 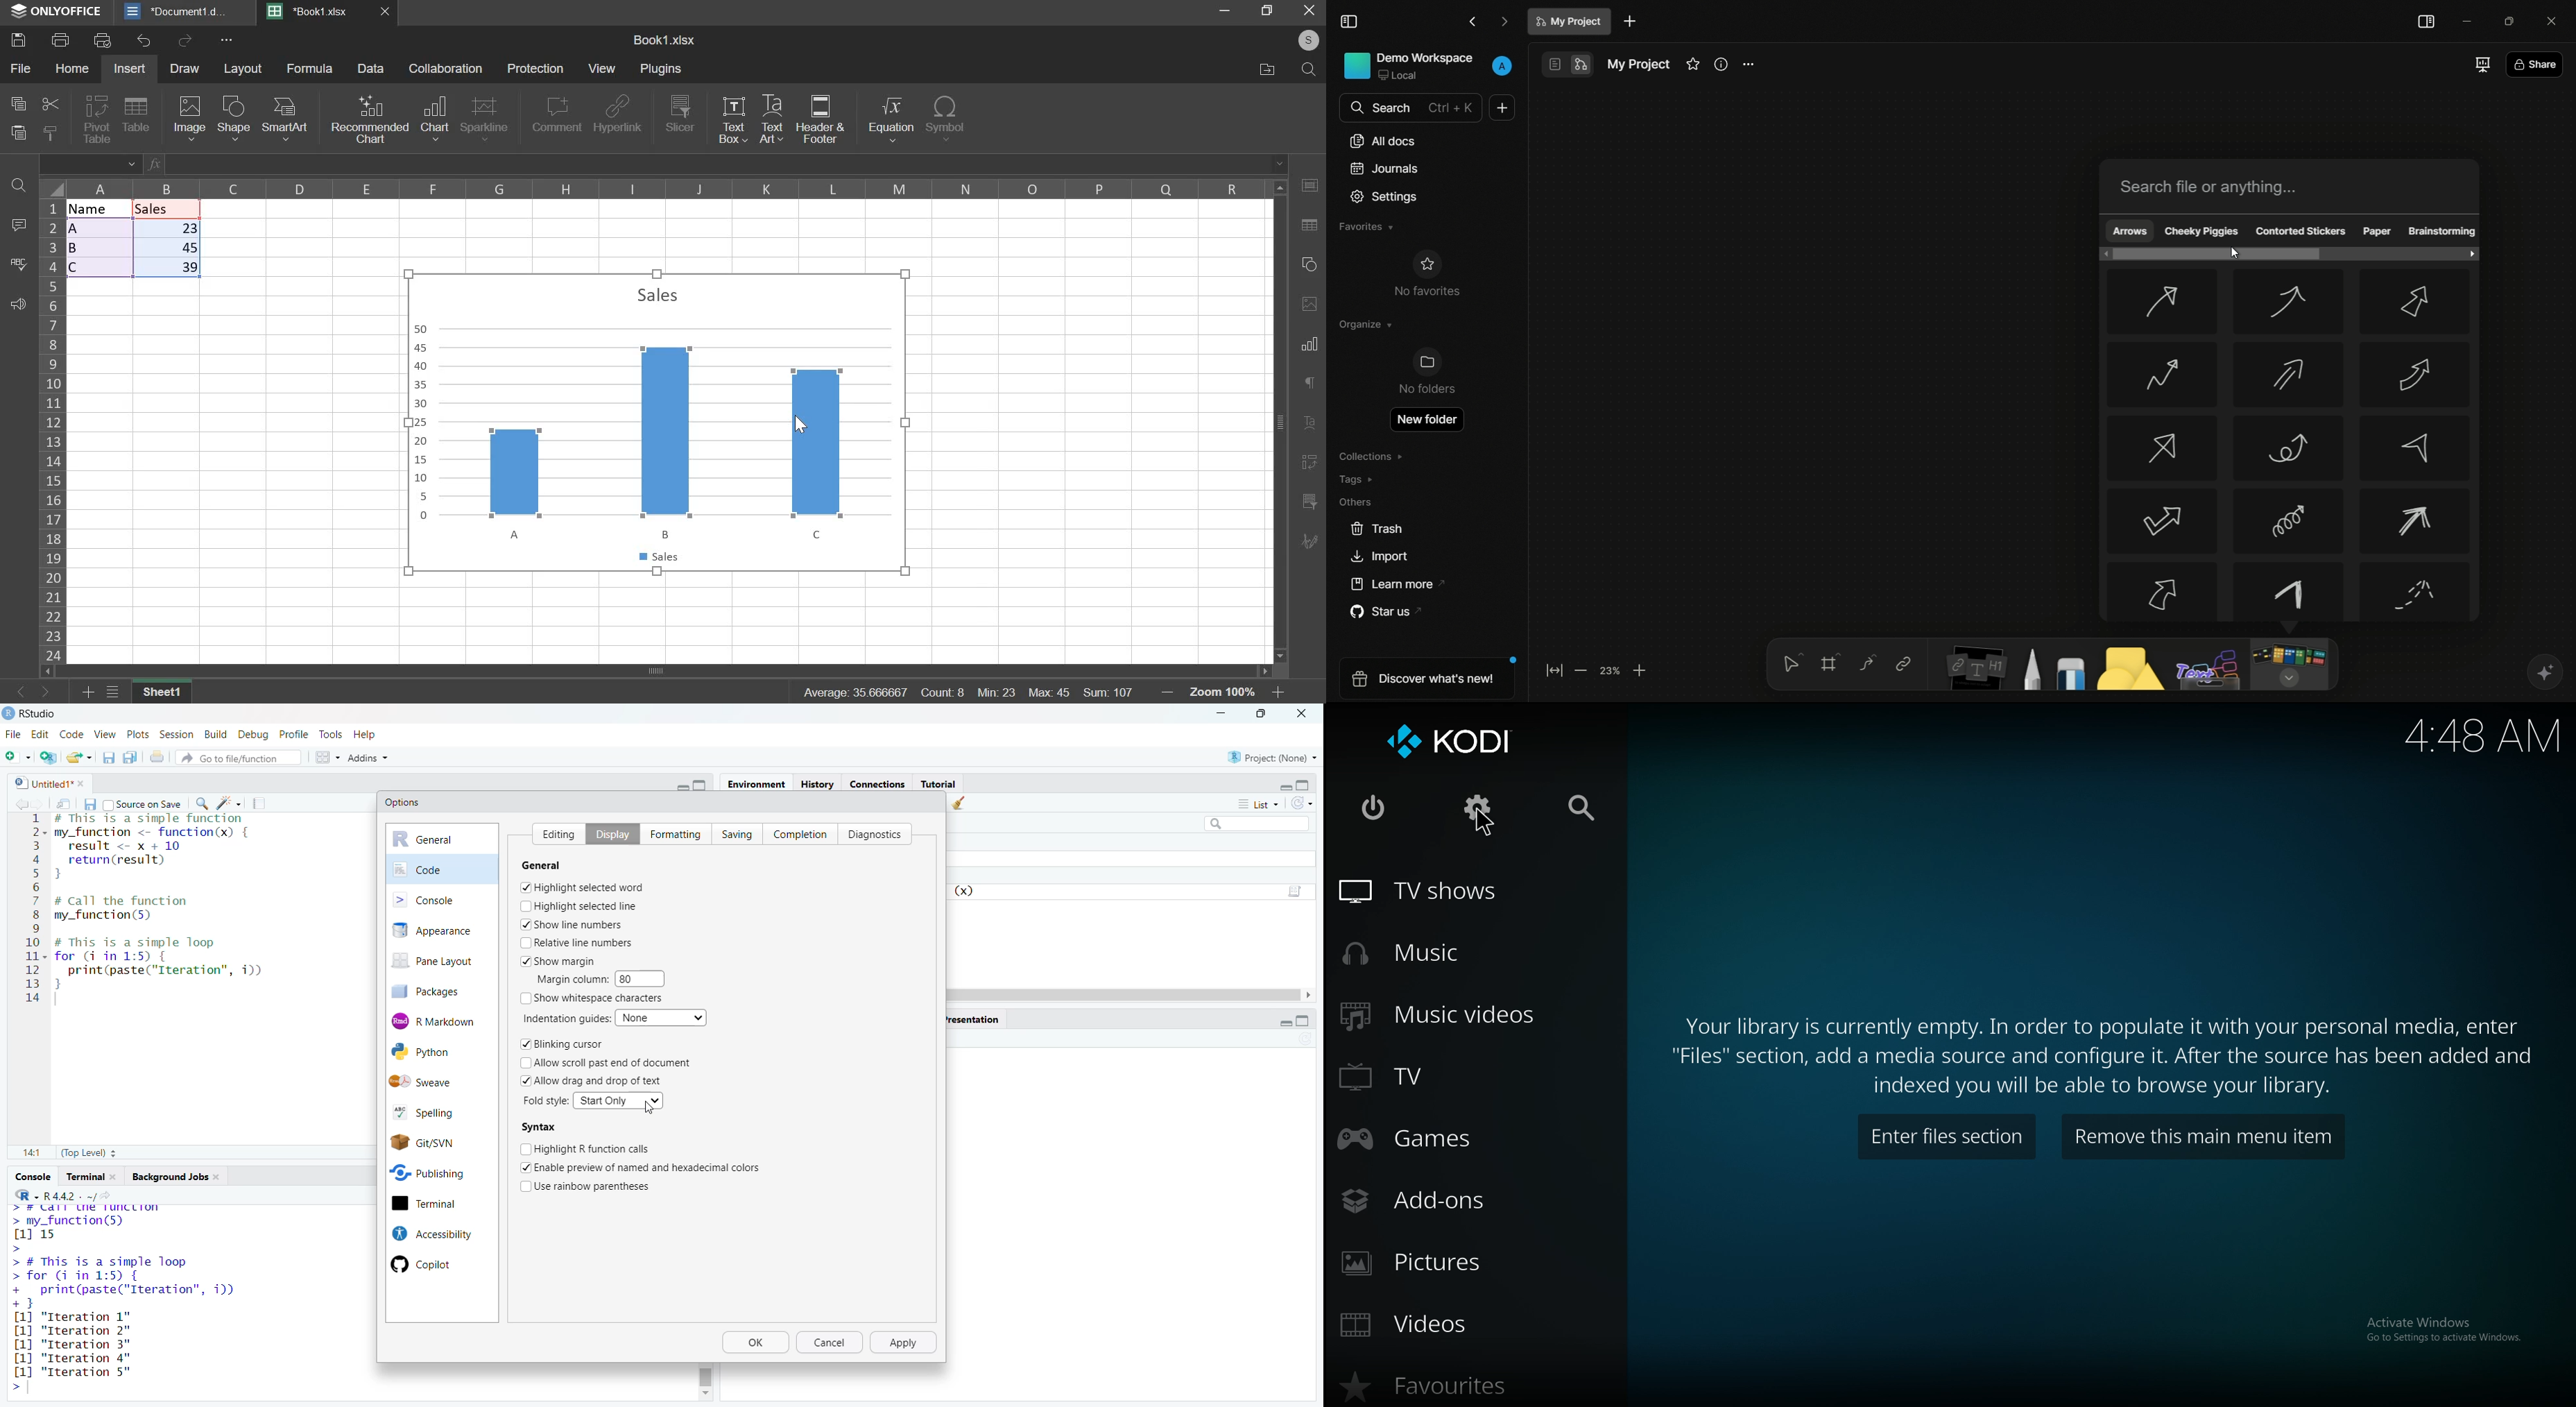 What do you see at coordinates (607, 833) in the screenshot?
I see `display` at bounding box center [607, 833].